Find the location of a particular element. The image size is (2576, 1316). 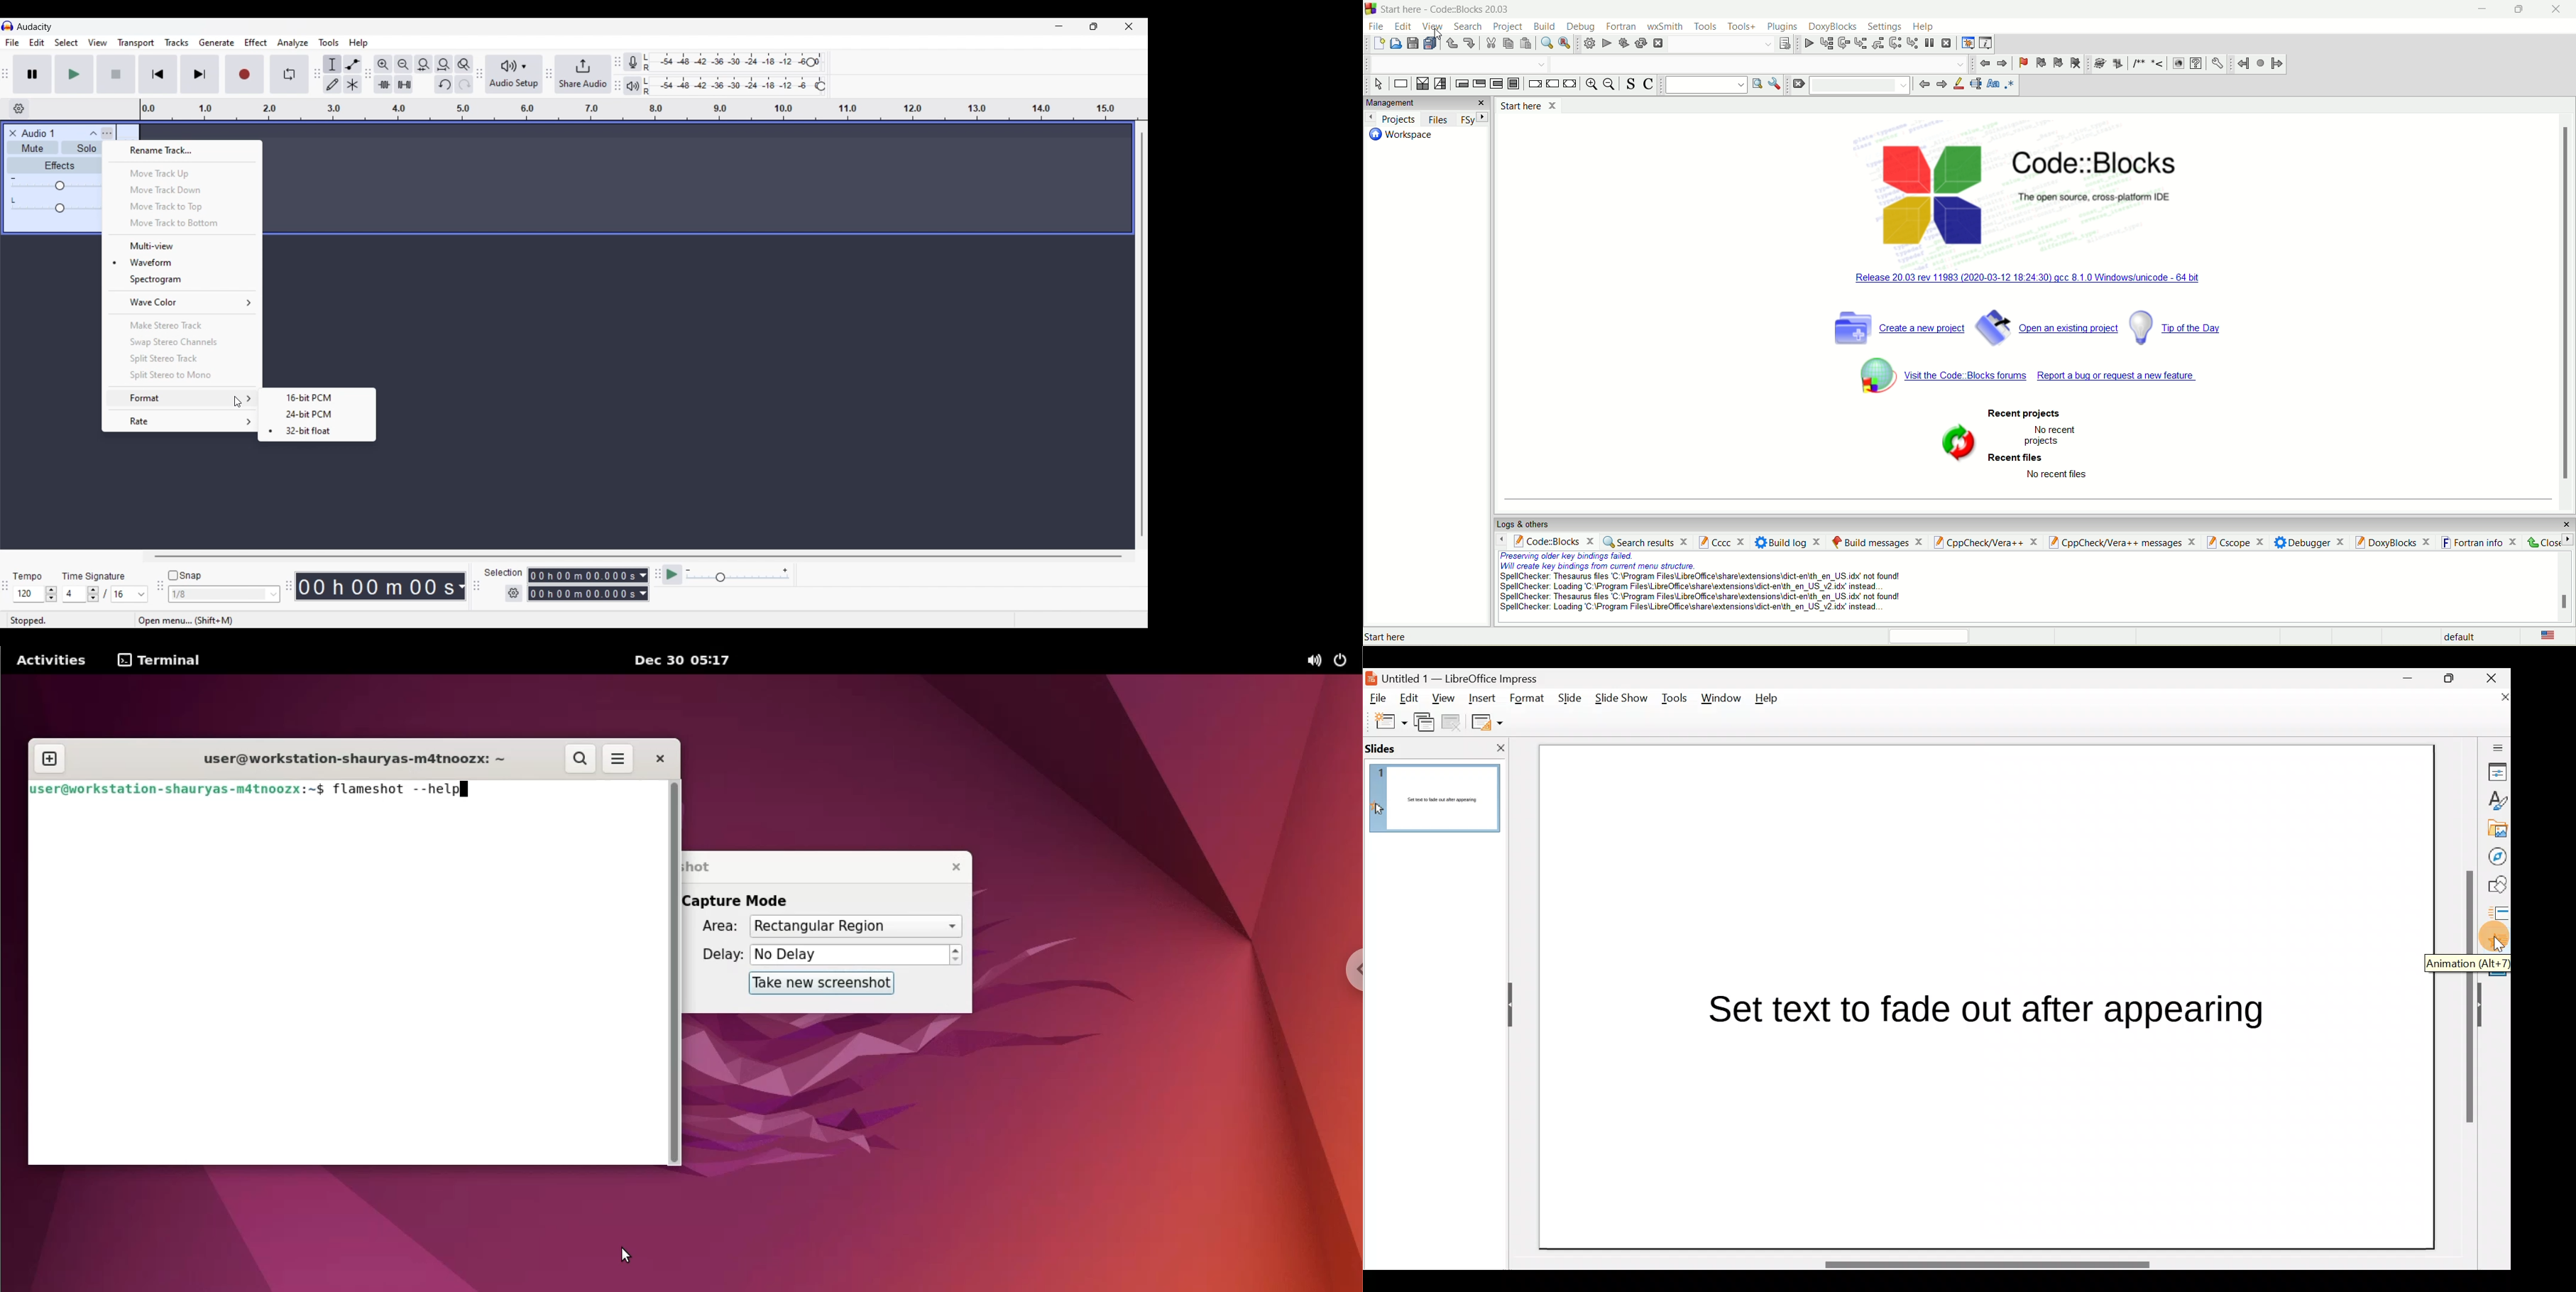

- is located at coordinates (13, 177).